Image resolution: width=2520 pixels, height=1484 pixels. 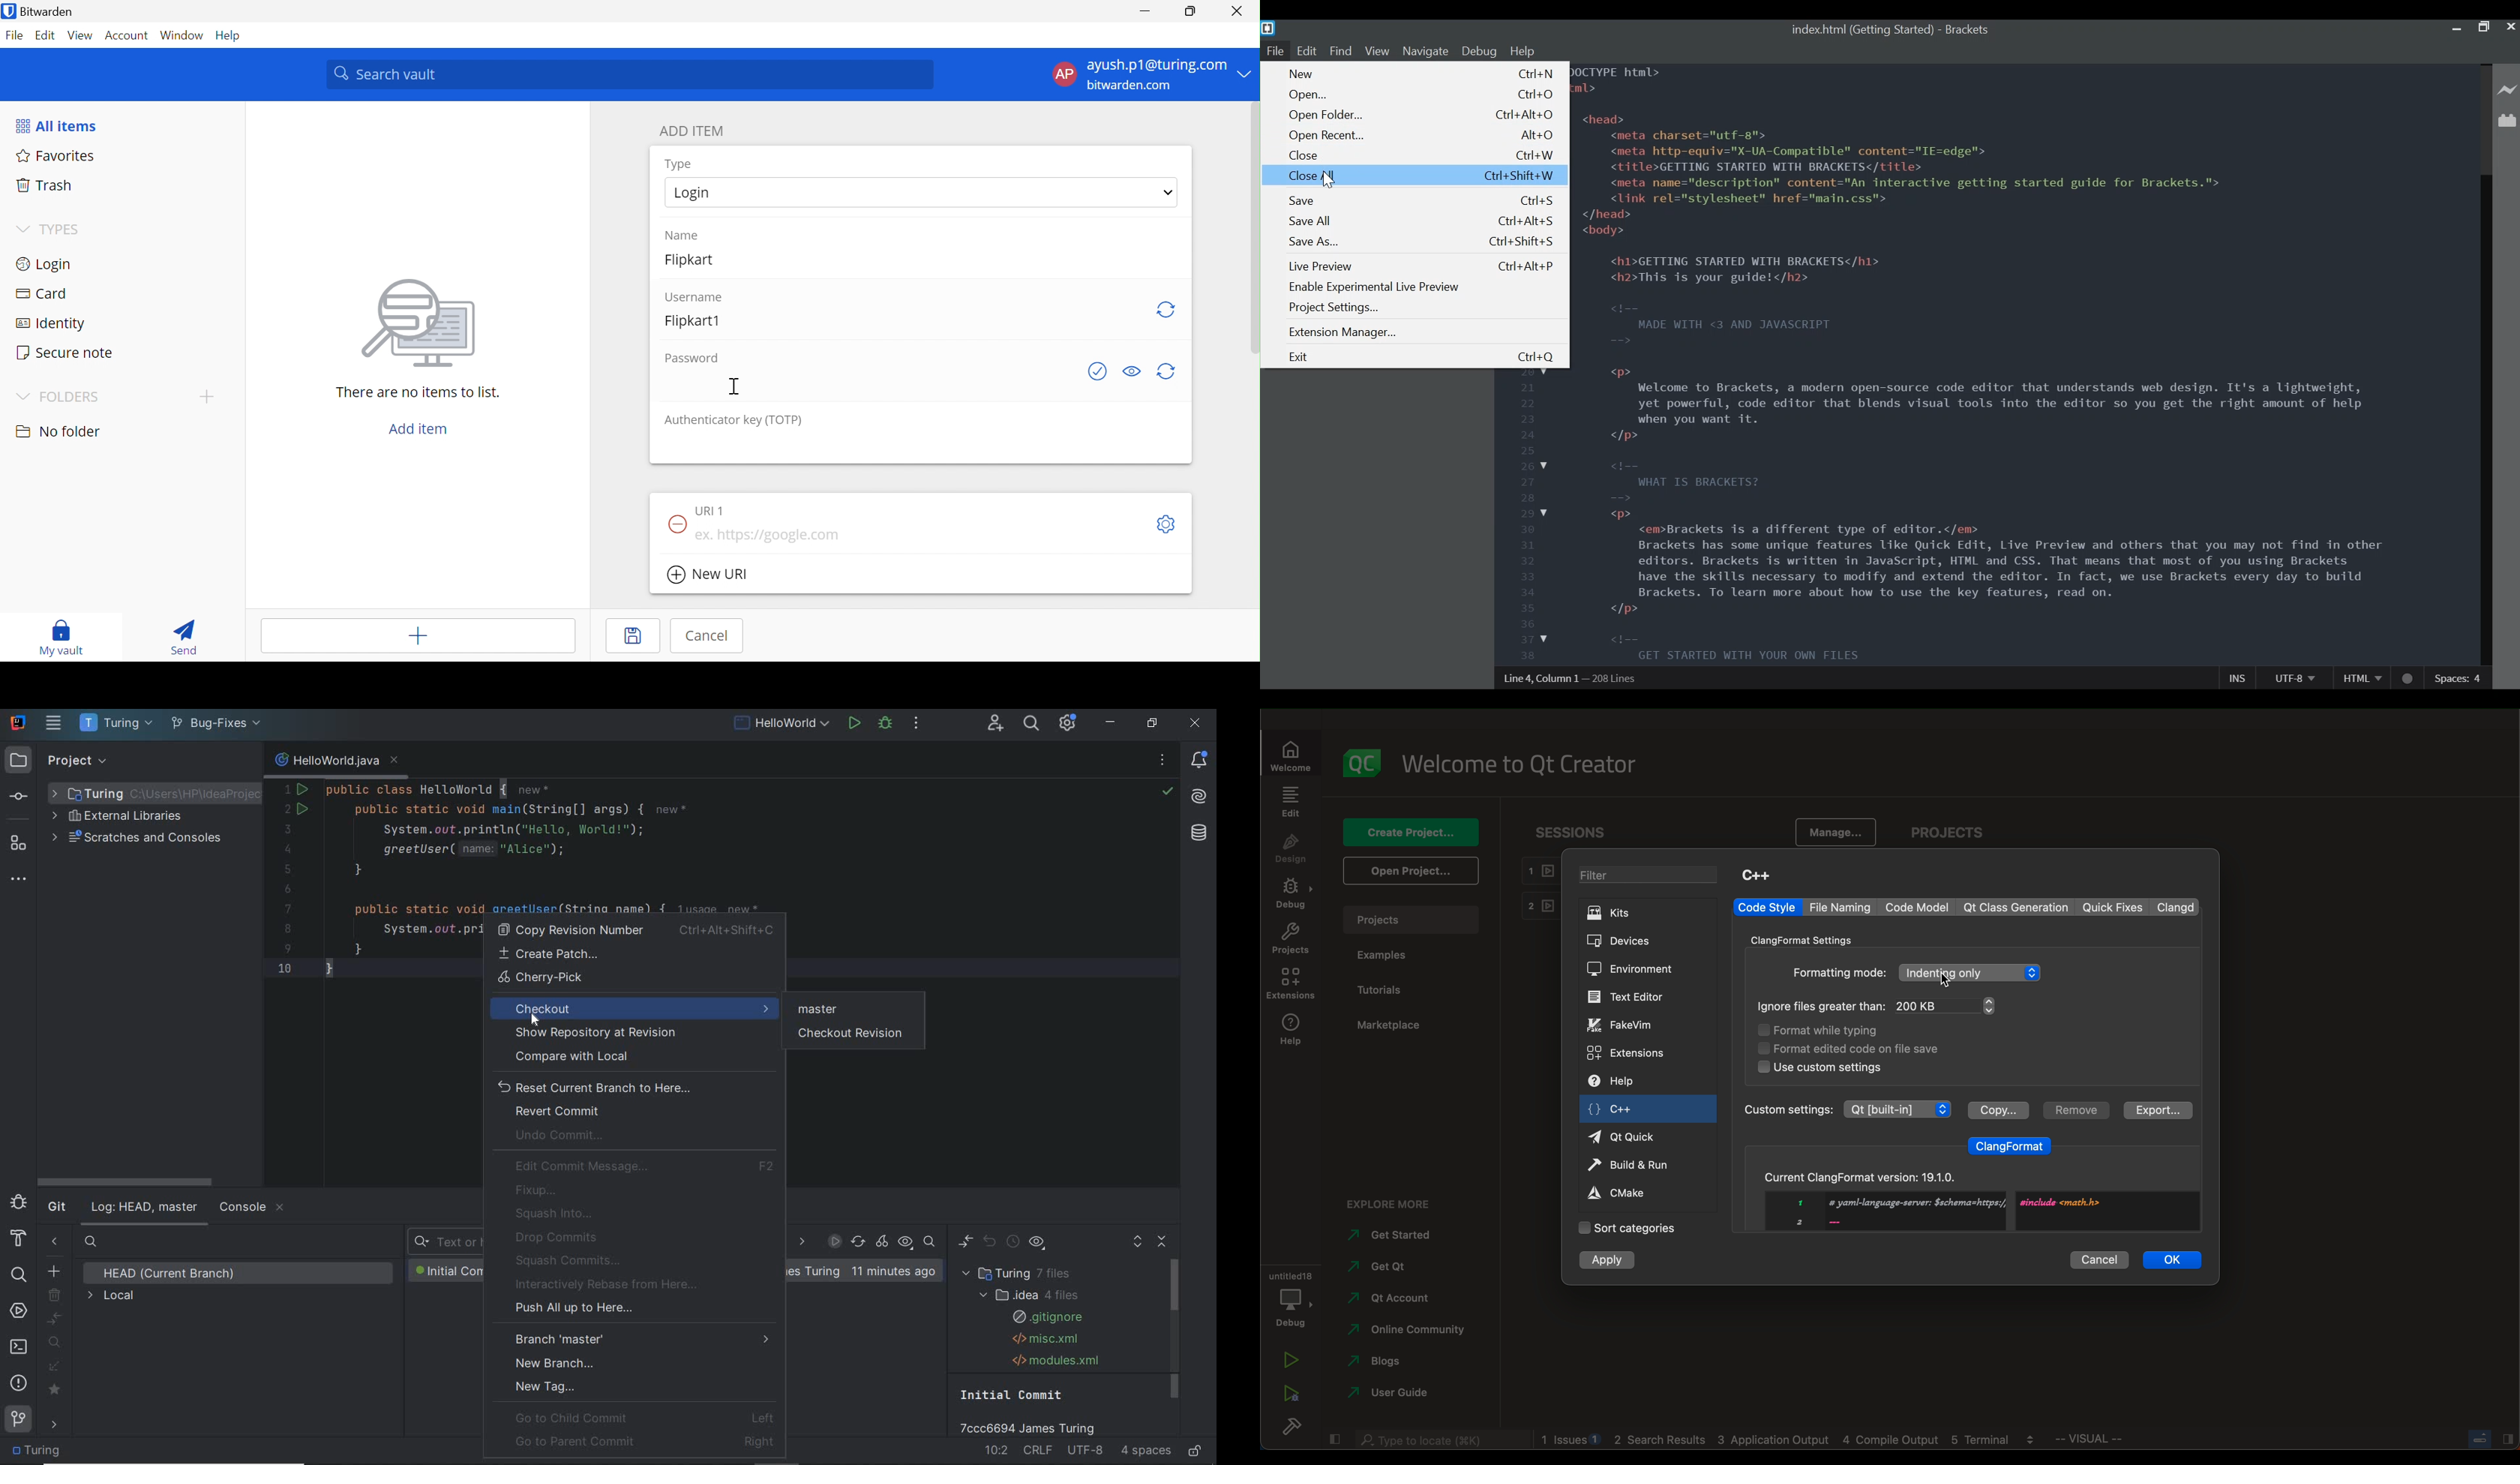 I want to click on visual, so click(x=2115, y=1441).